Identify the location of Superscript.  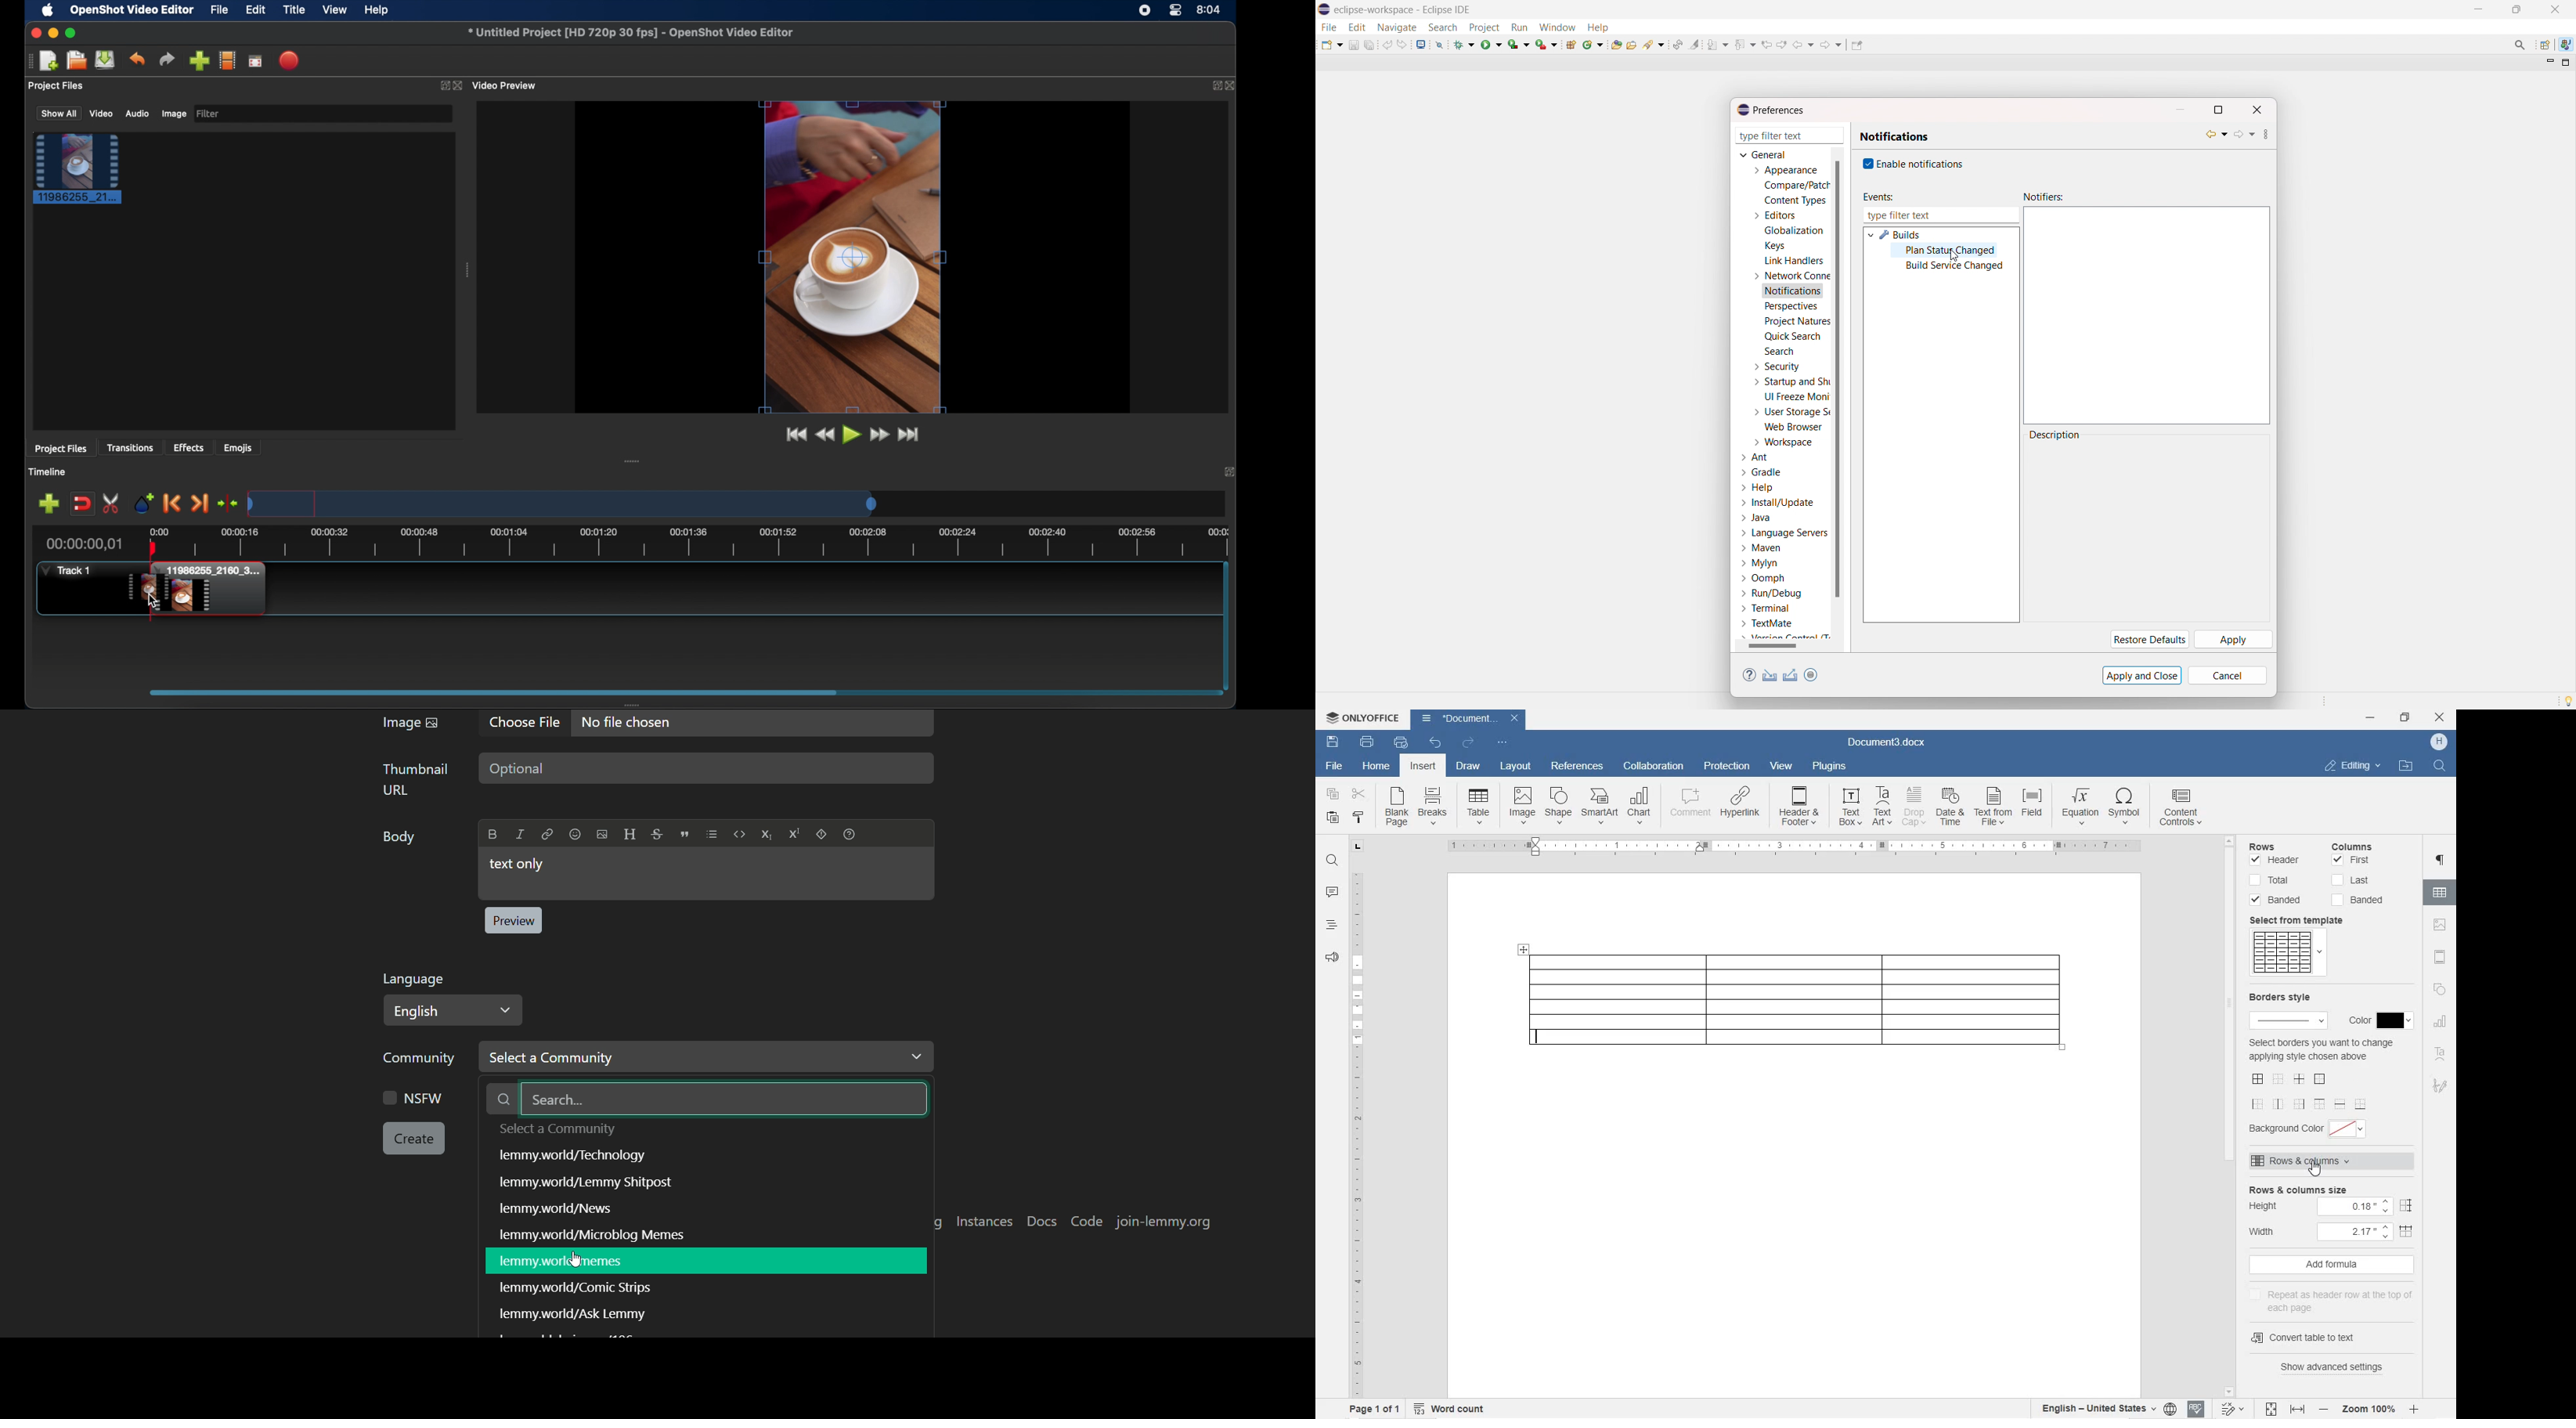
(795, 833).